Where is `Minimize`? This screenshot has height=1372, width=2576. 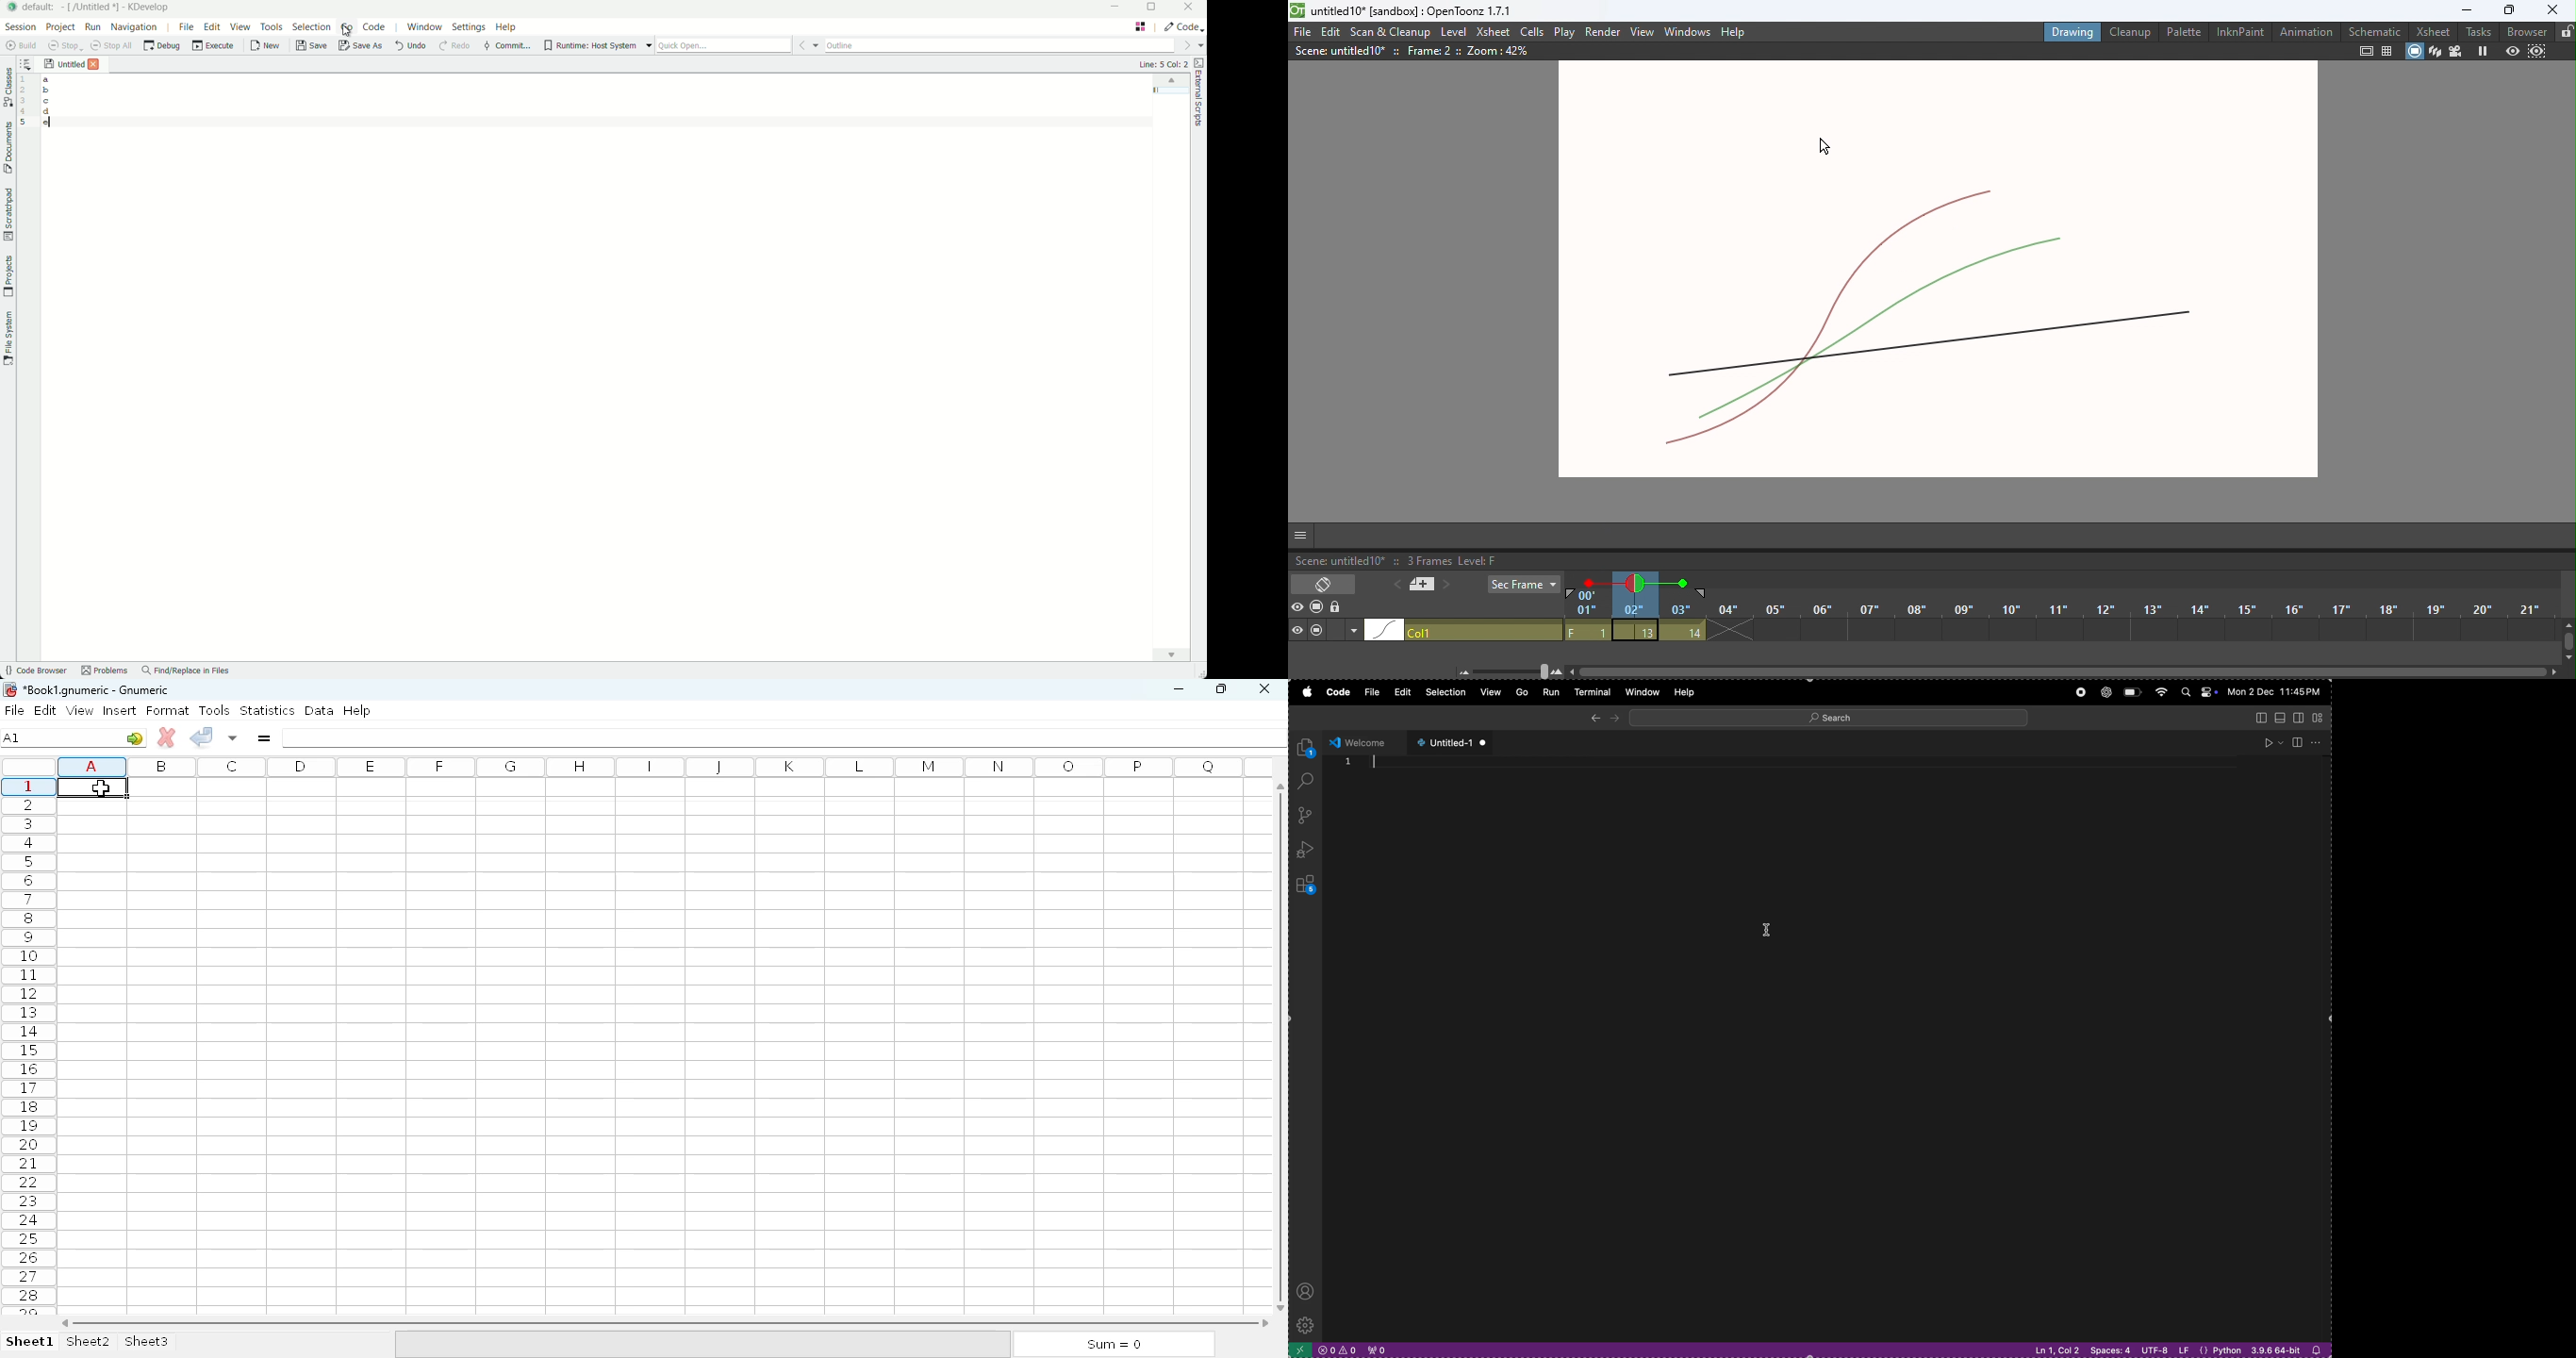 Minimize is located at coordinates (2461, 9).